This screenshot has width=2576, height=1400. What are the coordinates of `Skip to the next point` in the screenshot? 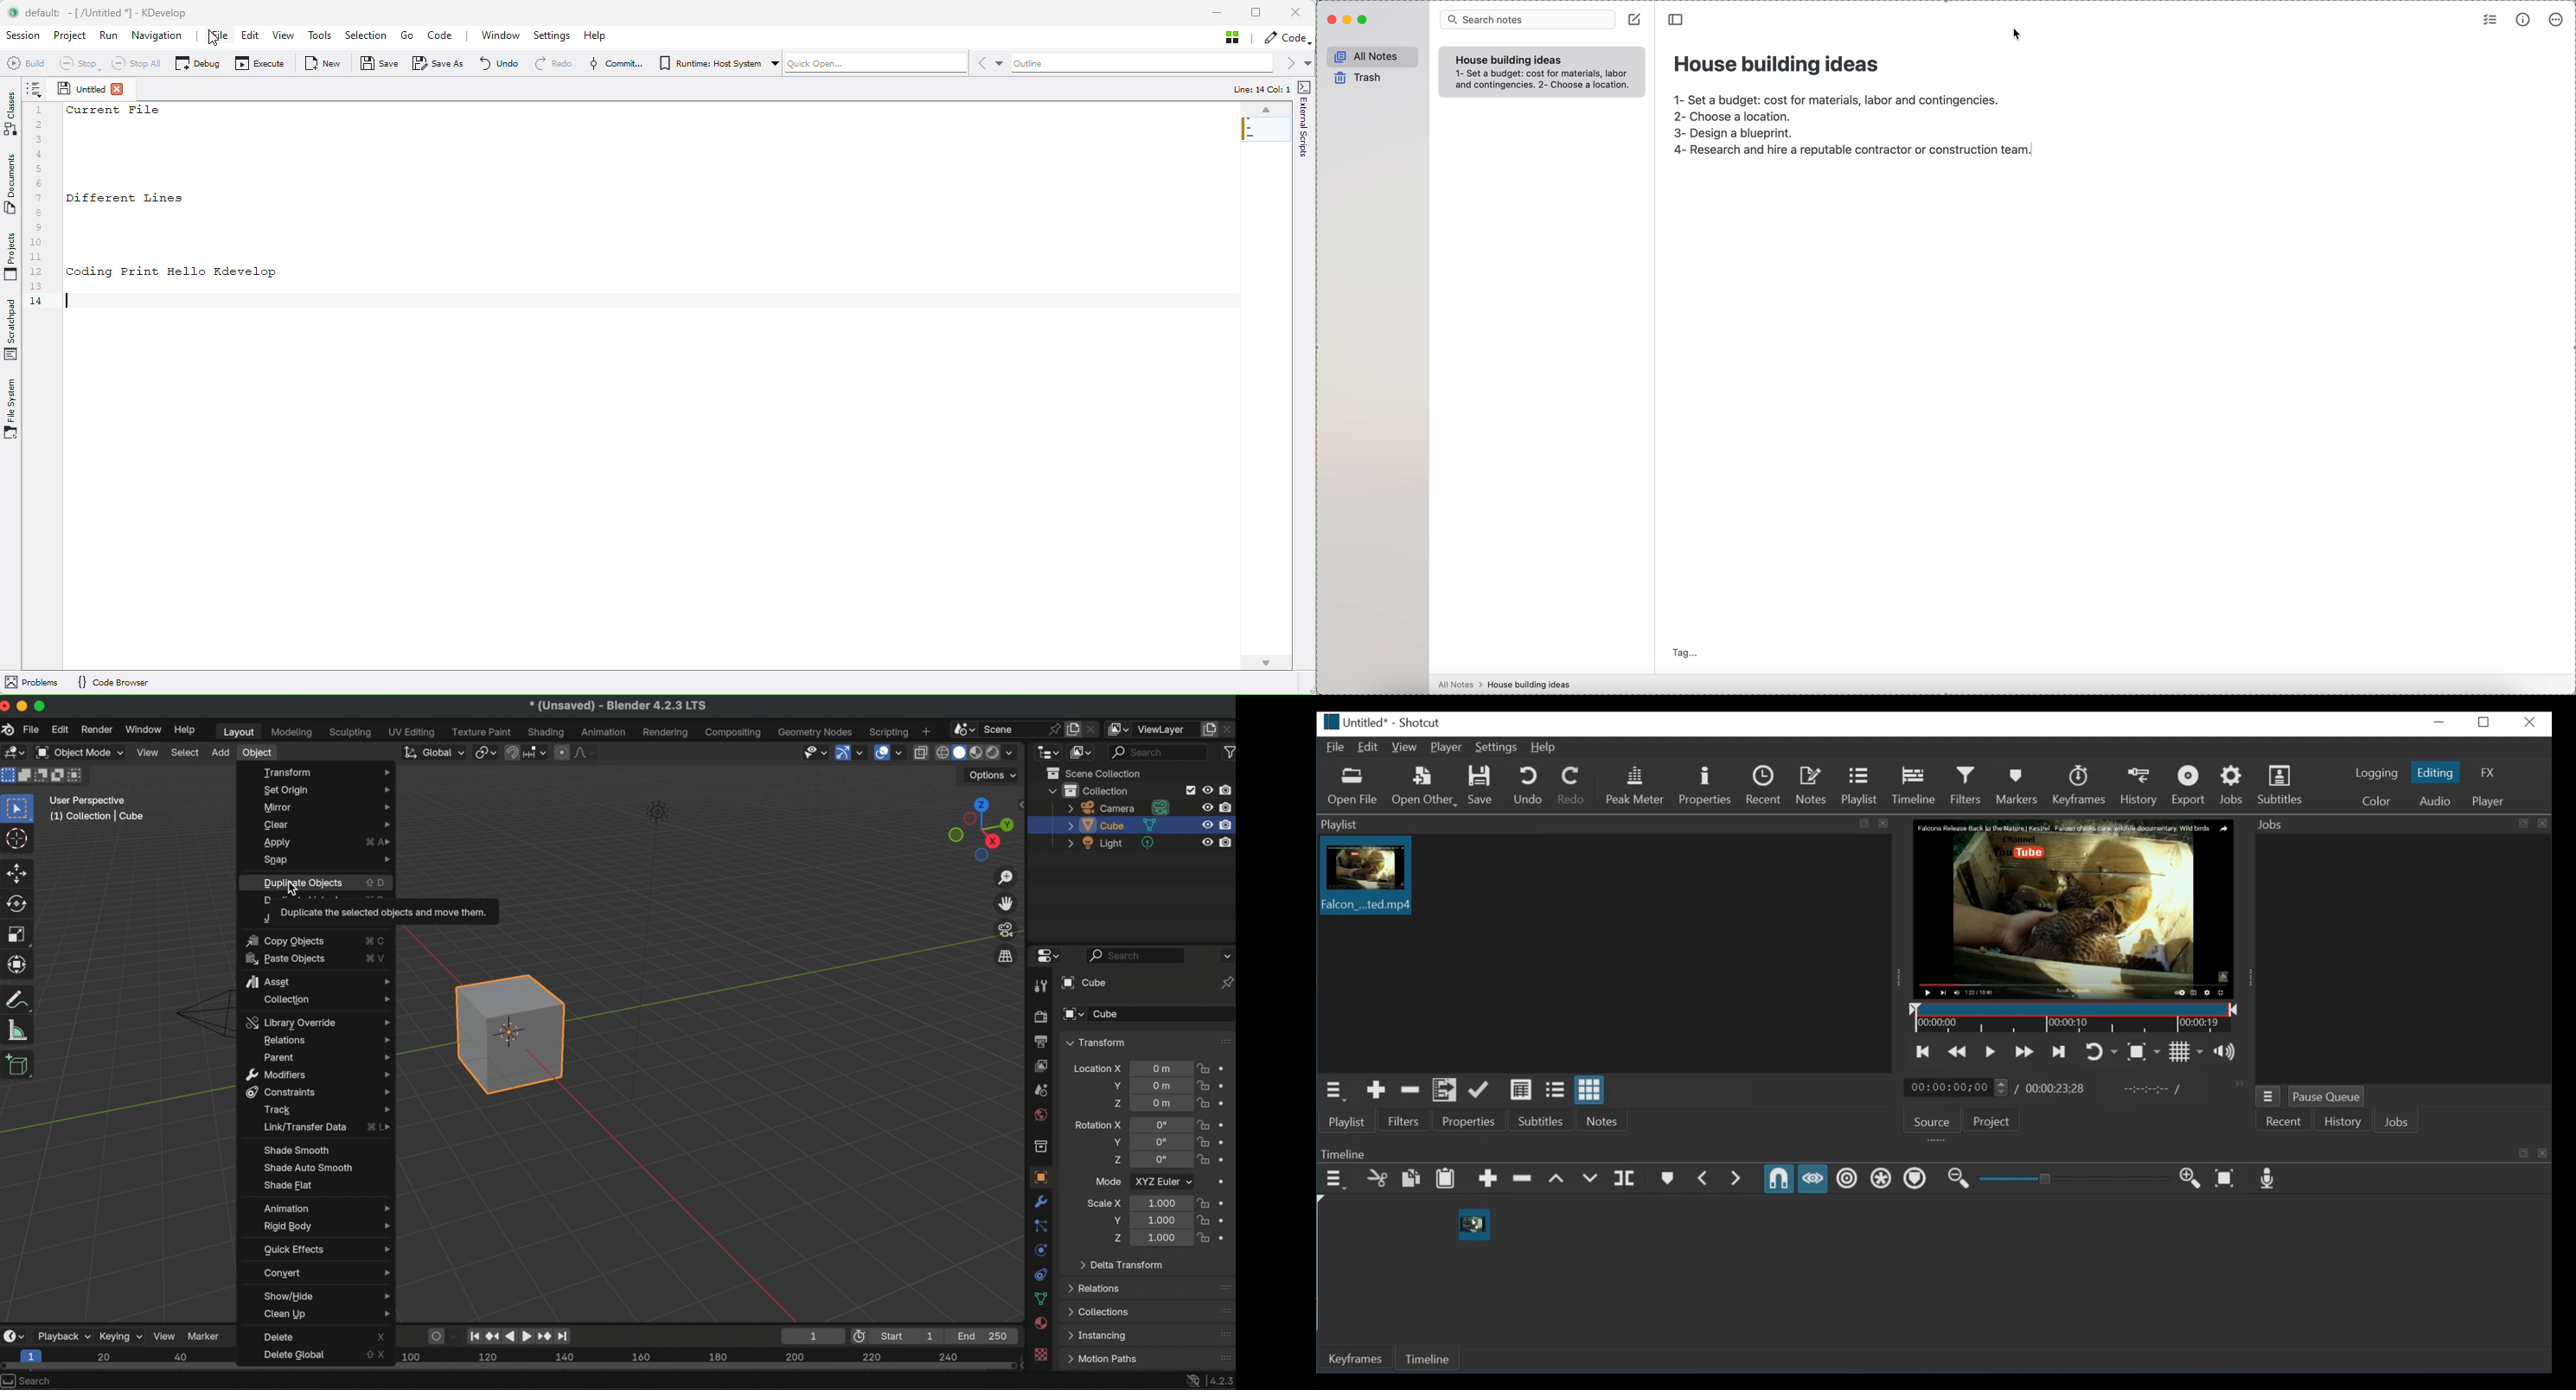 It's located at (2057, 1052).